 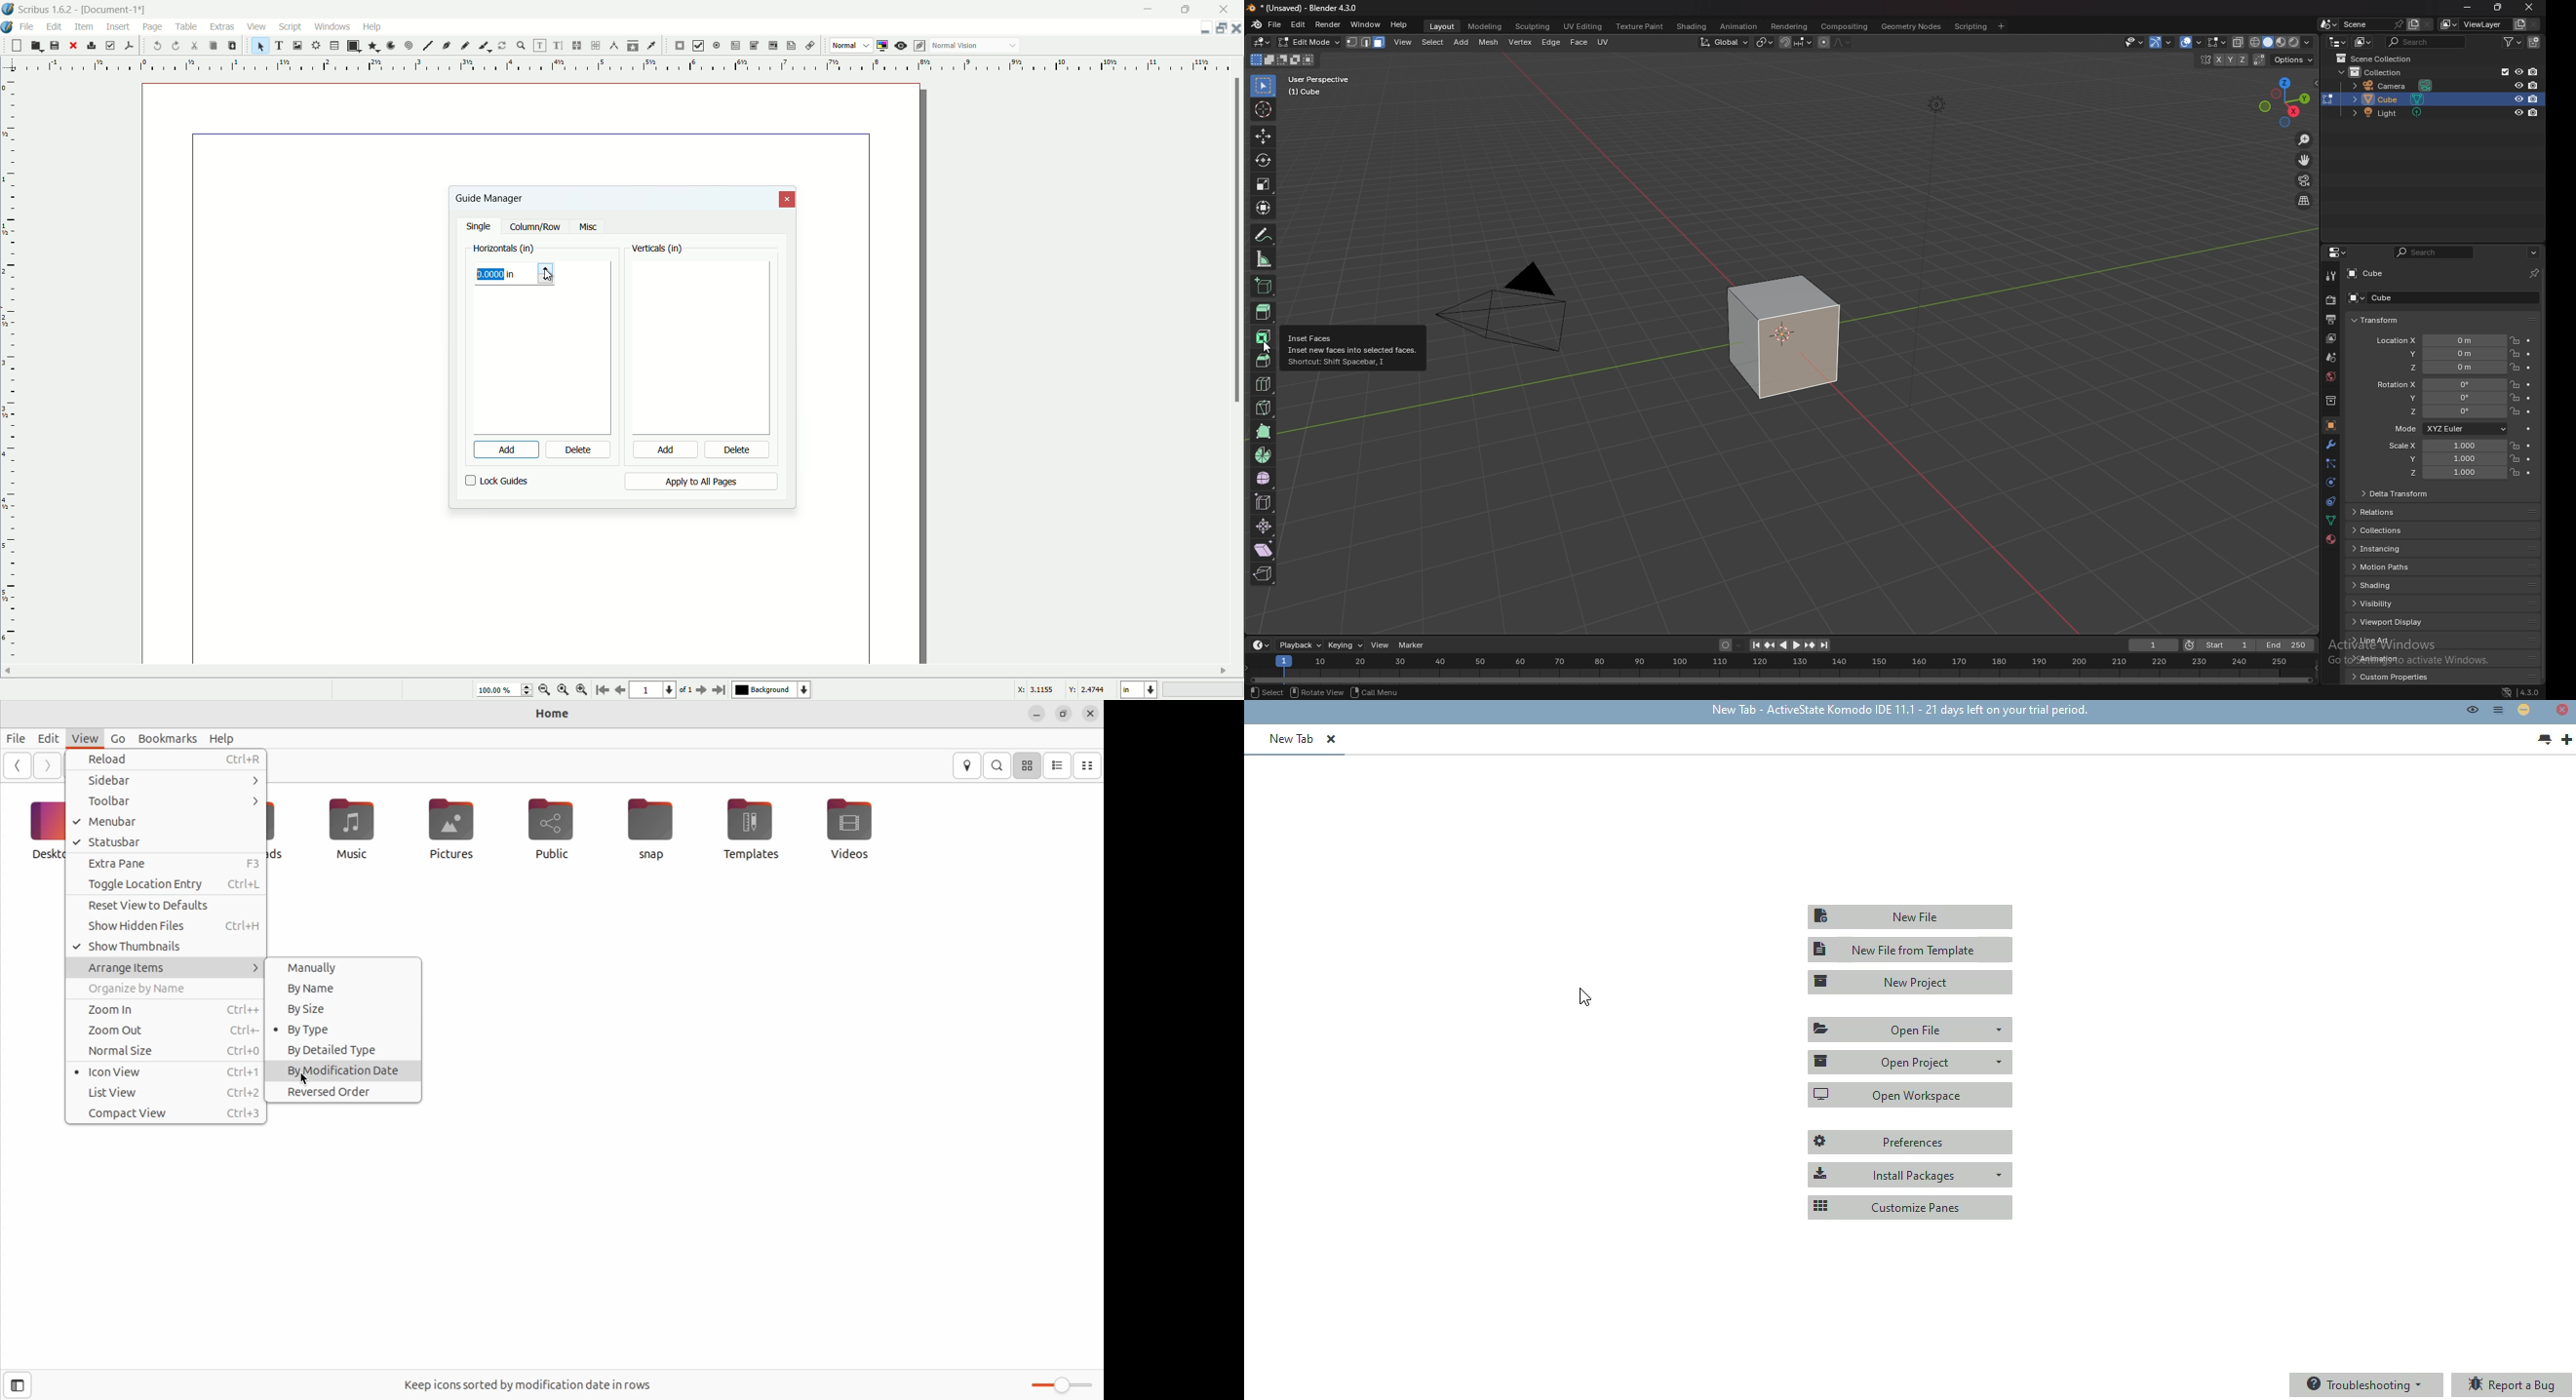 I want to click on pdf combo box, so click(x=753, y=45).